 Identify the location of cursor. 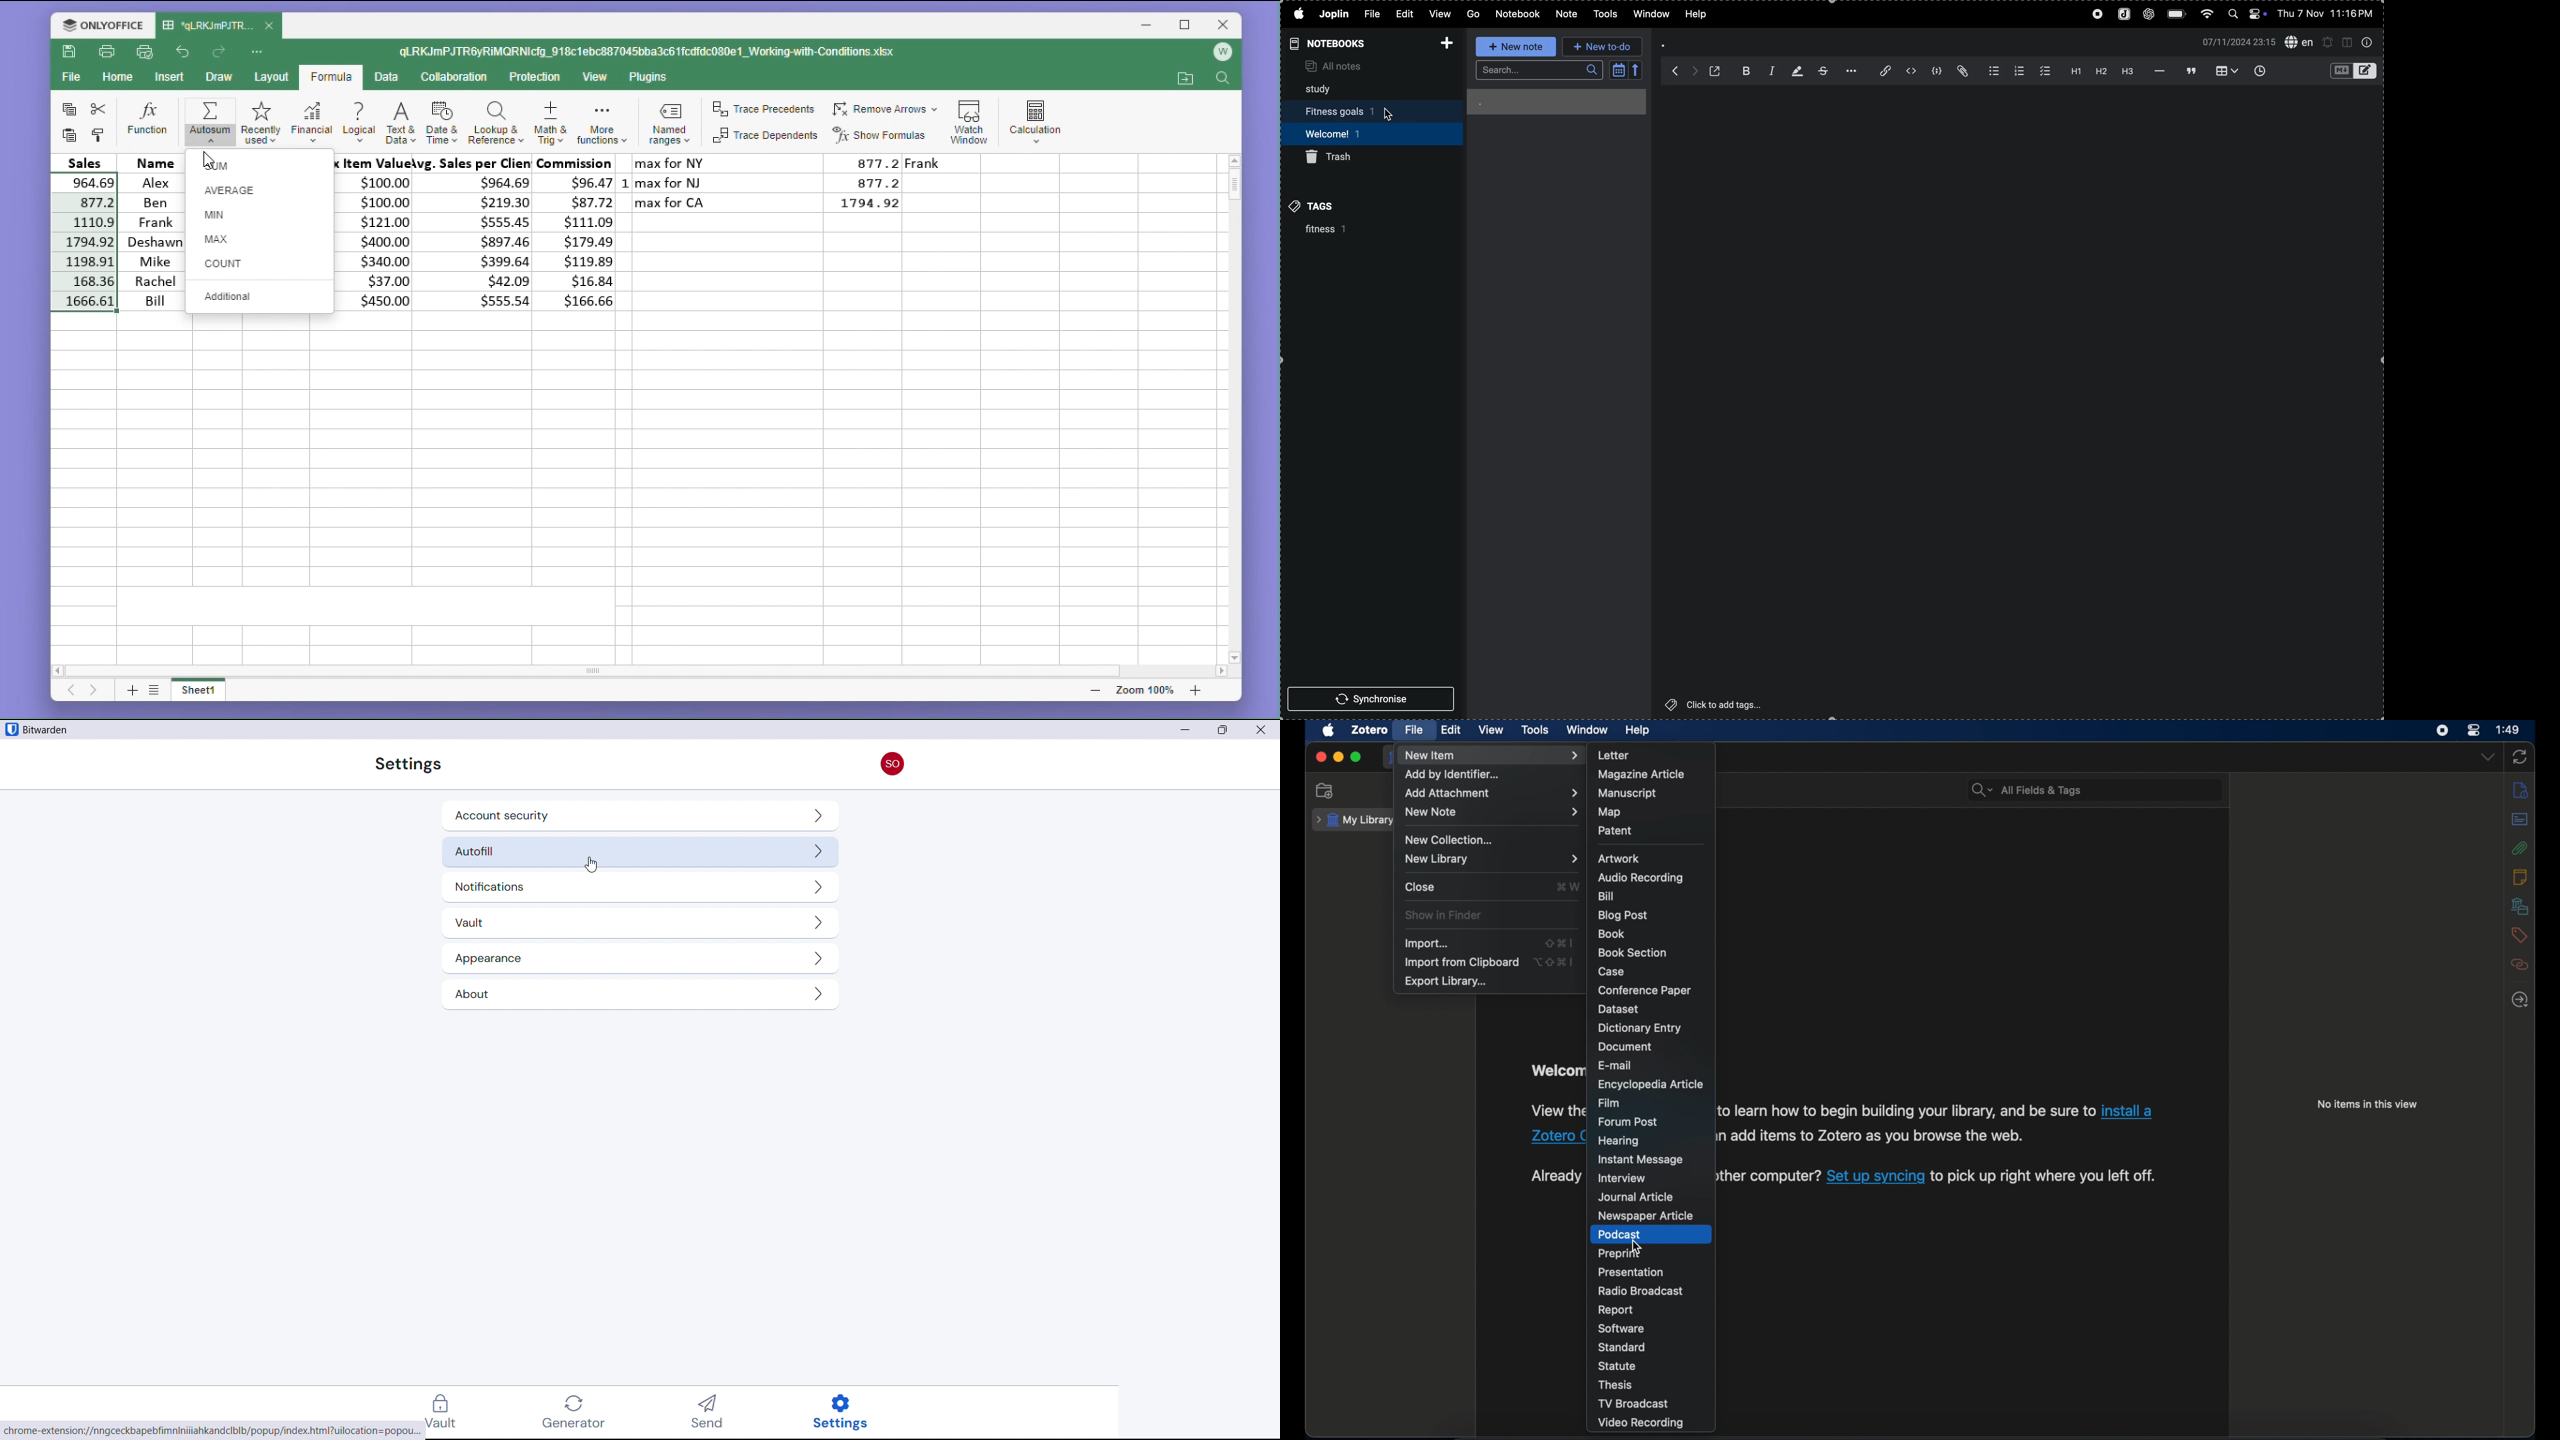
(1390, 114).